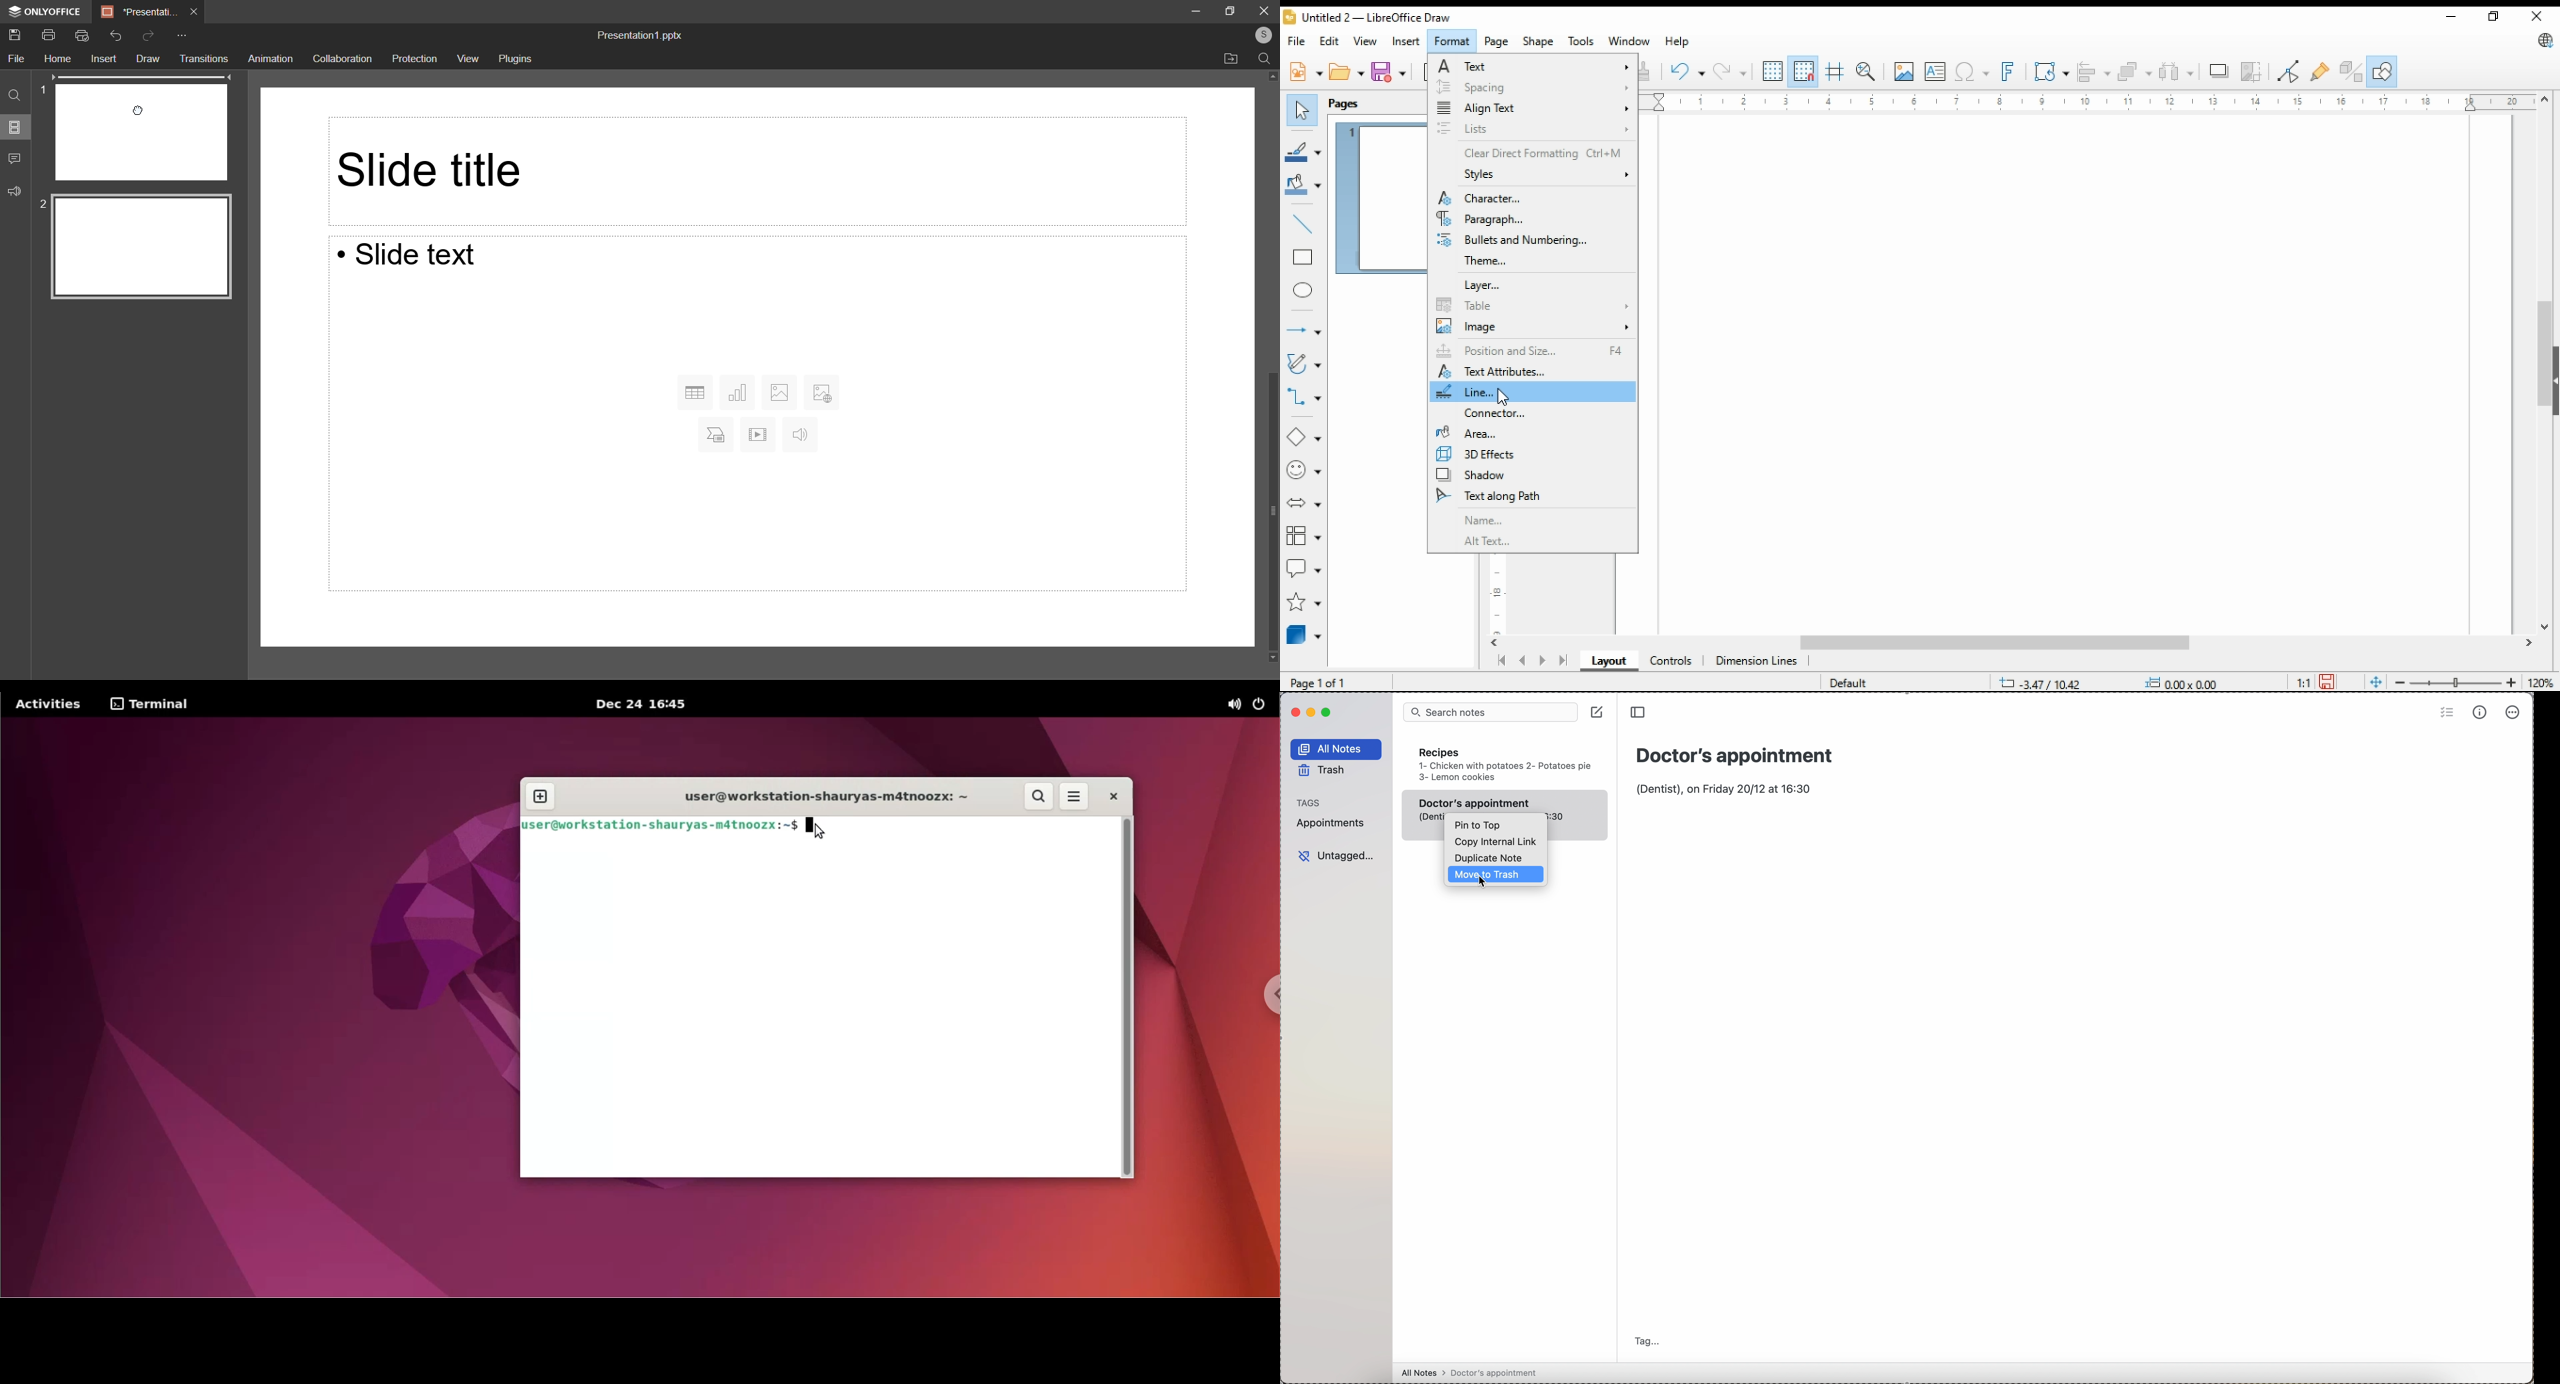 Image resolution: width=2576 pixels, height=1400 pixels. Describe the element at coordinates (1729, 71) in the screenshot. I see `redo` at that location.